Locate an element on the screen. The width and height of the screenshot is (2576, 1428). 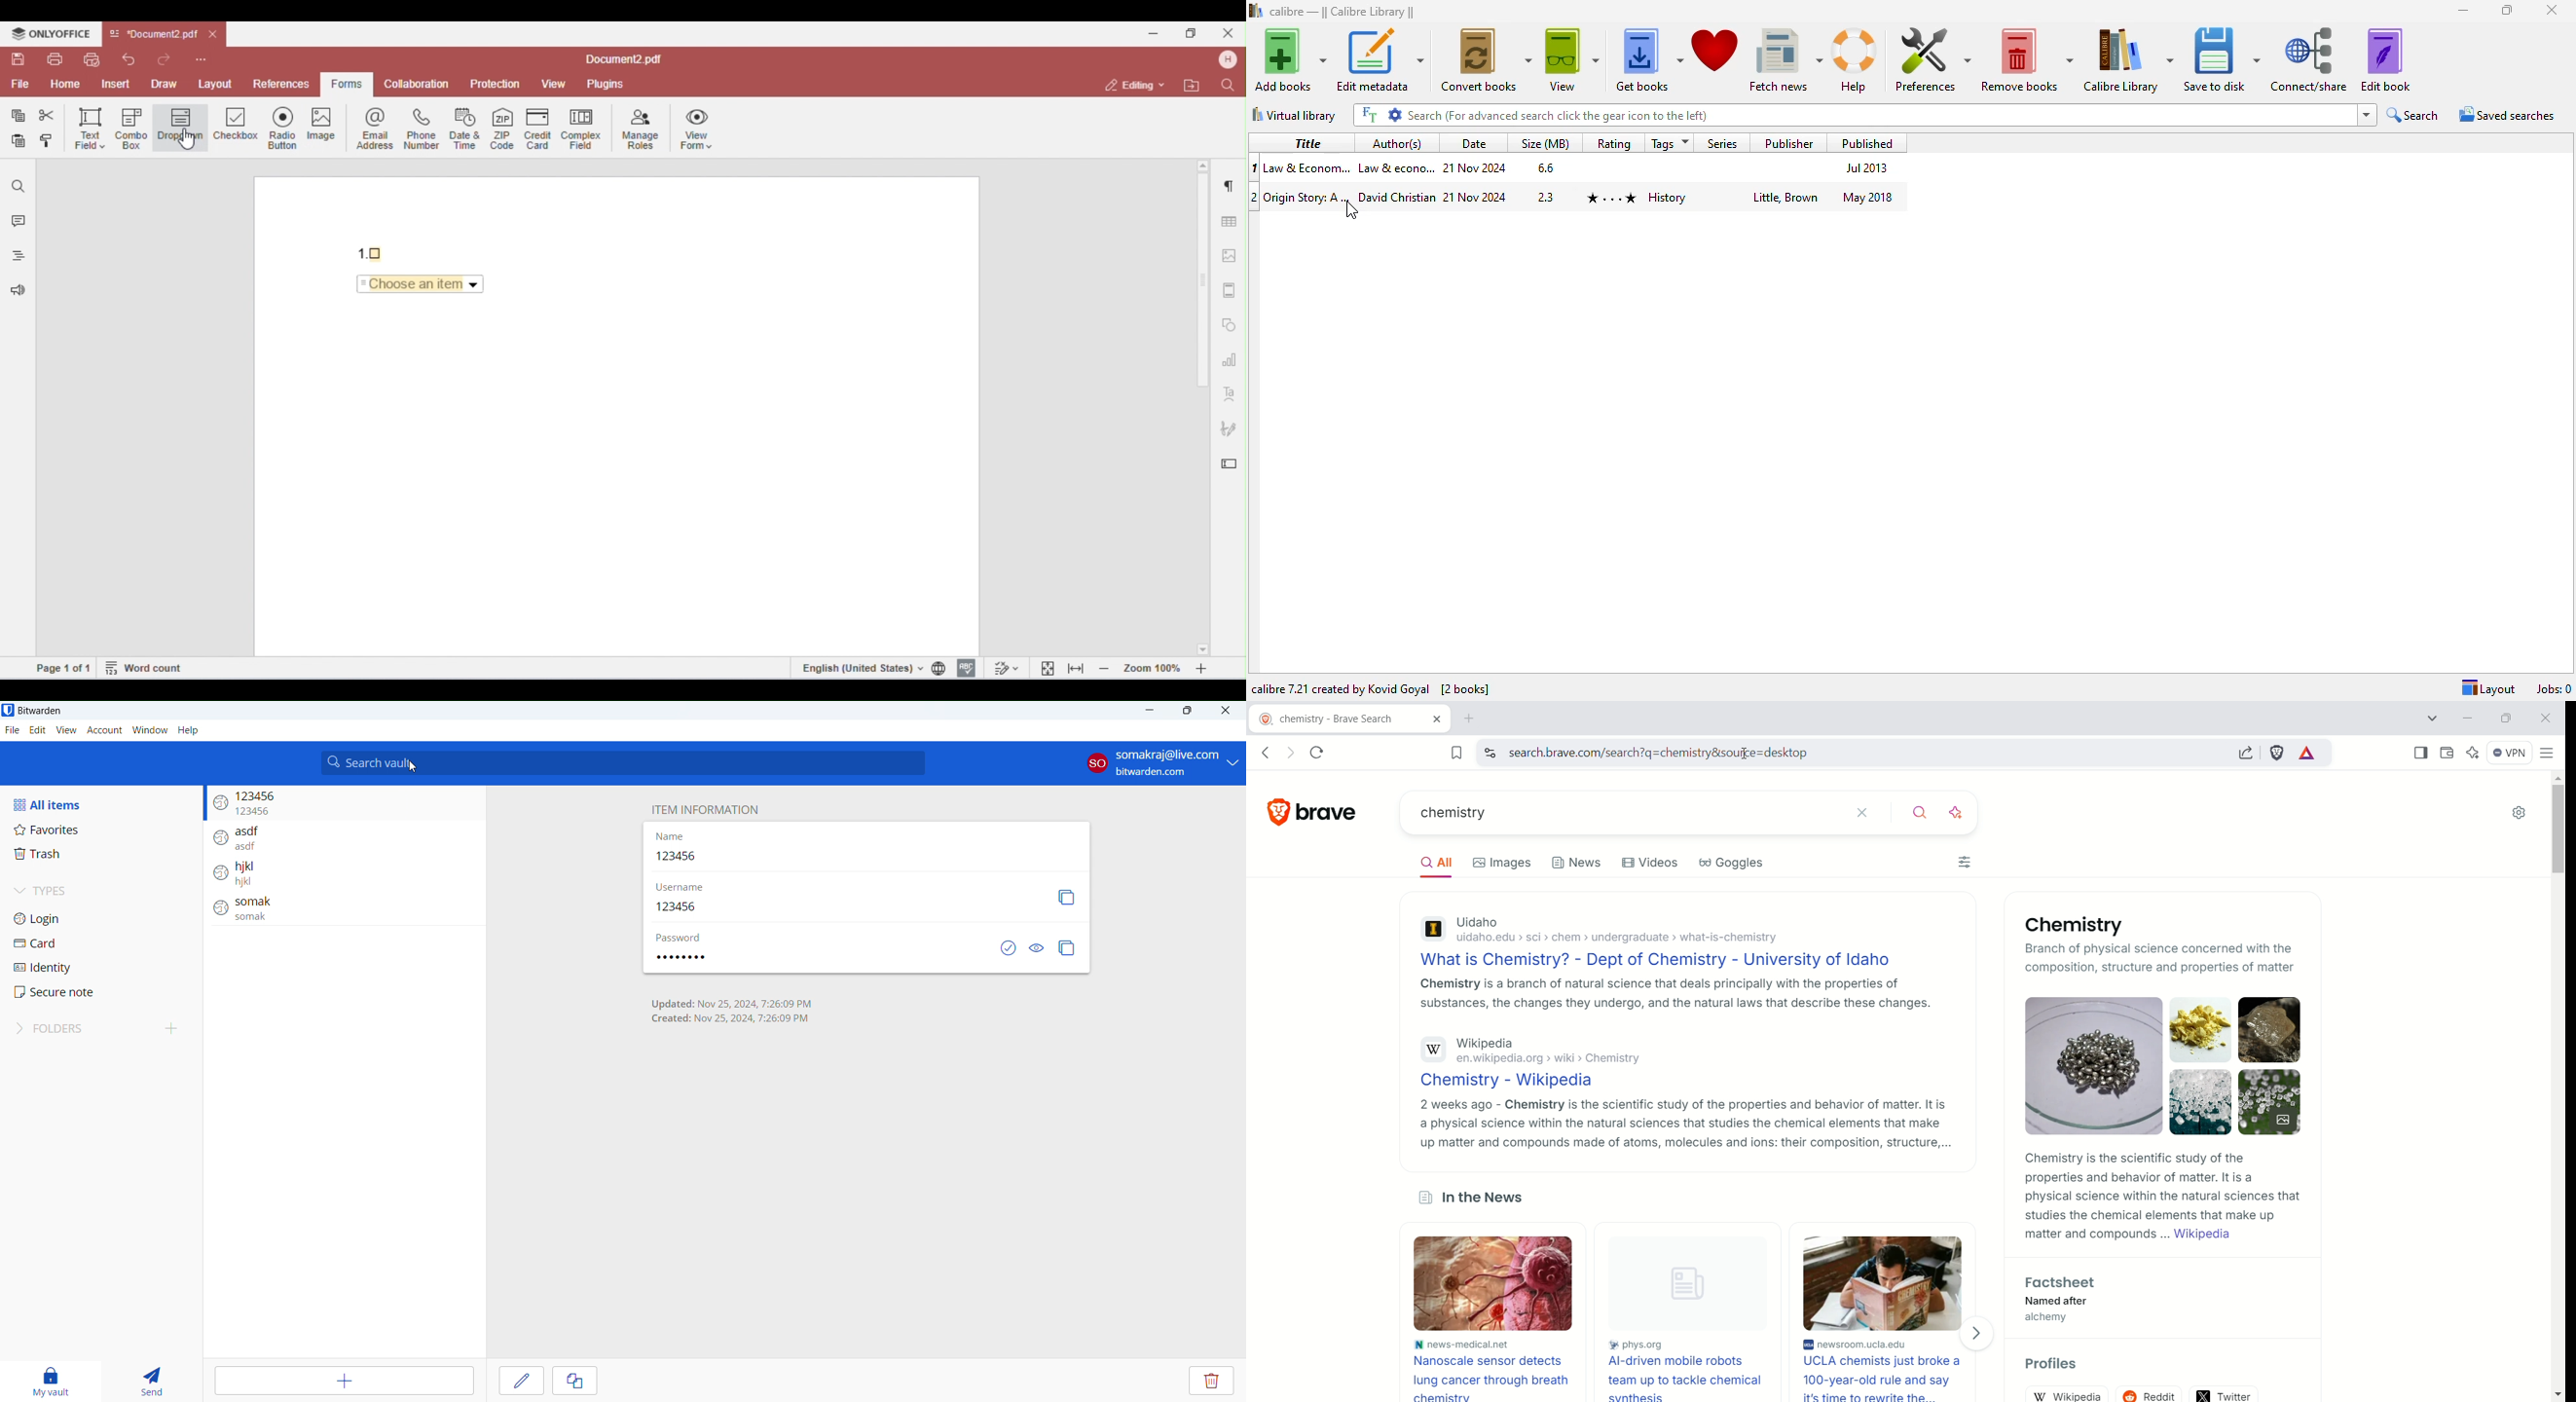
remove books is located at coordinates (2027, 59).